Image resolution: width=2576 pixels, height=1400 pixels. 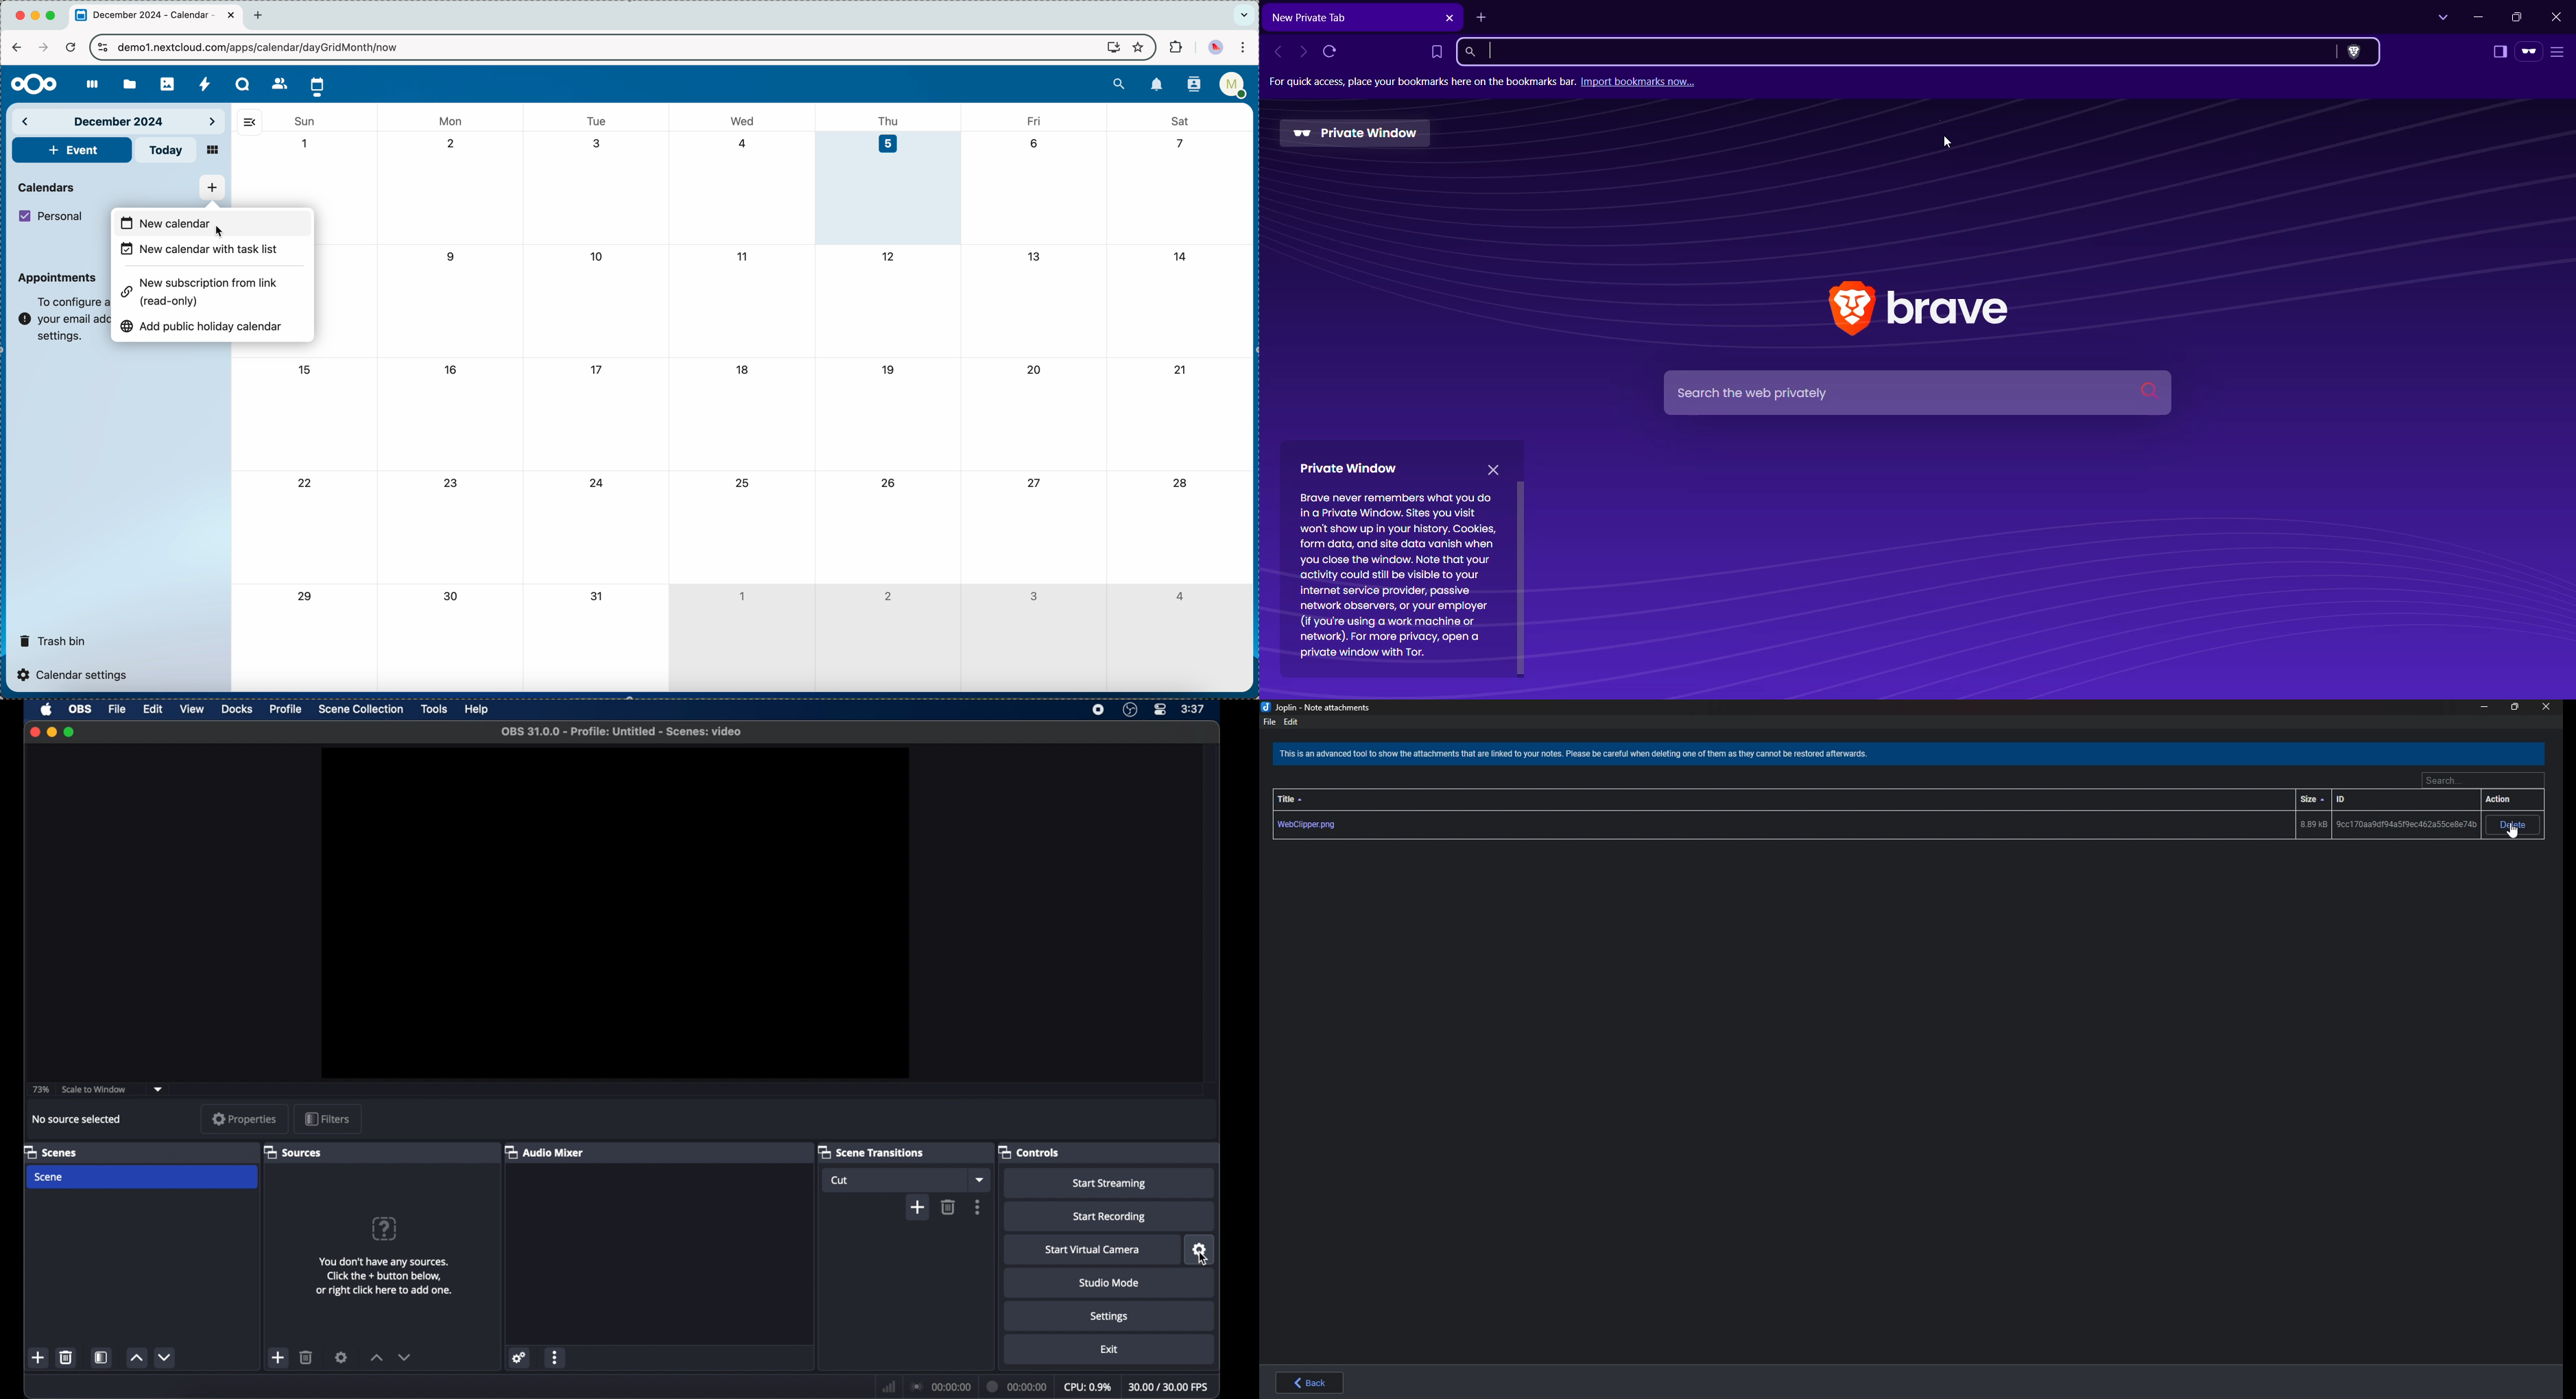 What do you see at coordinates (743, 143) in the screenshot?
I see `4` at bounding box center [743, 143].